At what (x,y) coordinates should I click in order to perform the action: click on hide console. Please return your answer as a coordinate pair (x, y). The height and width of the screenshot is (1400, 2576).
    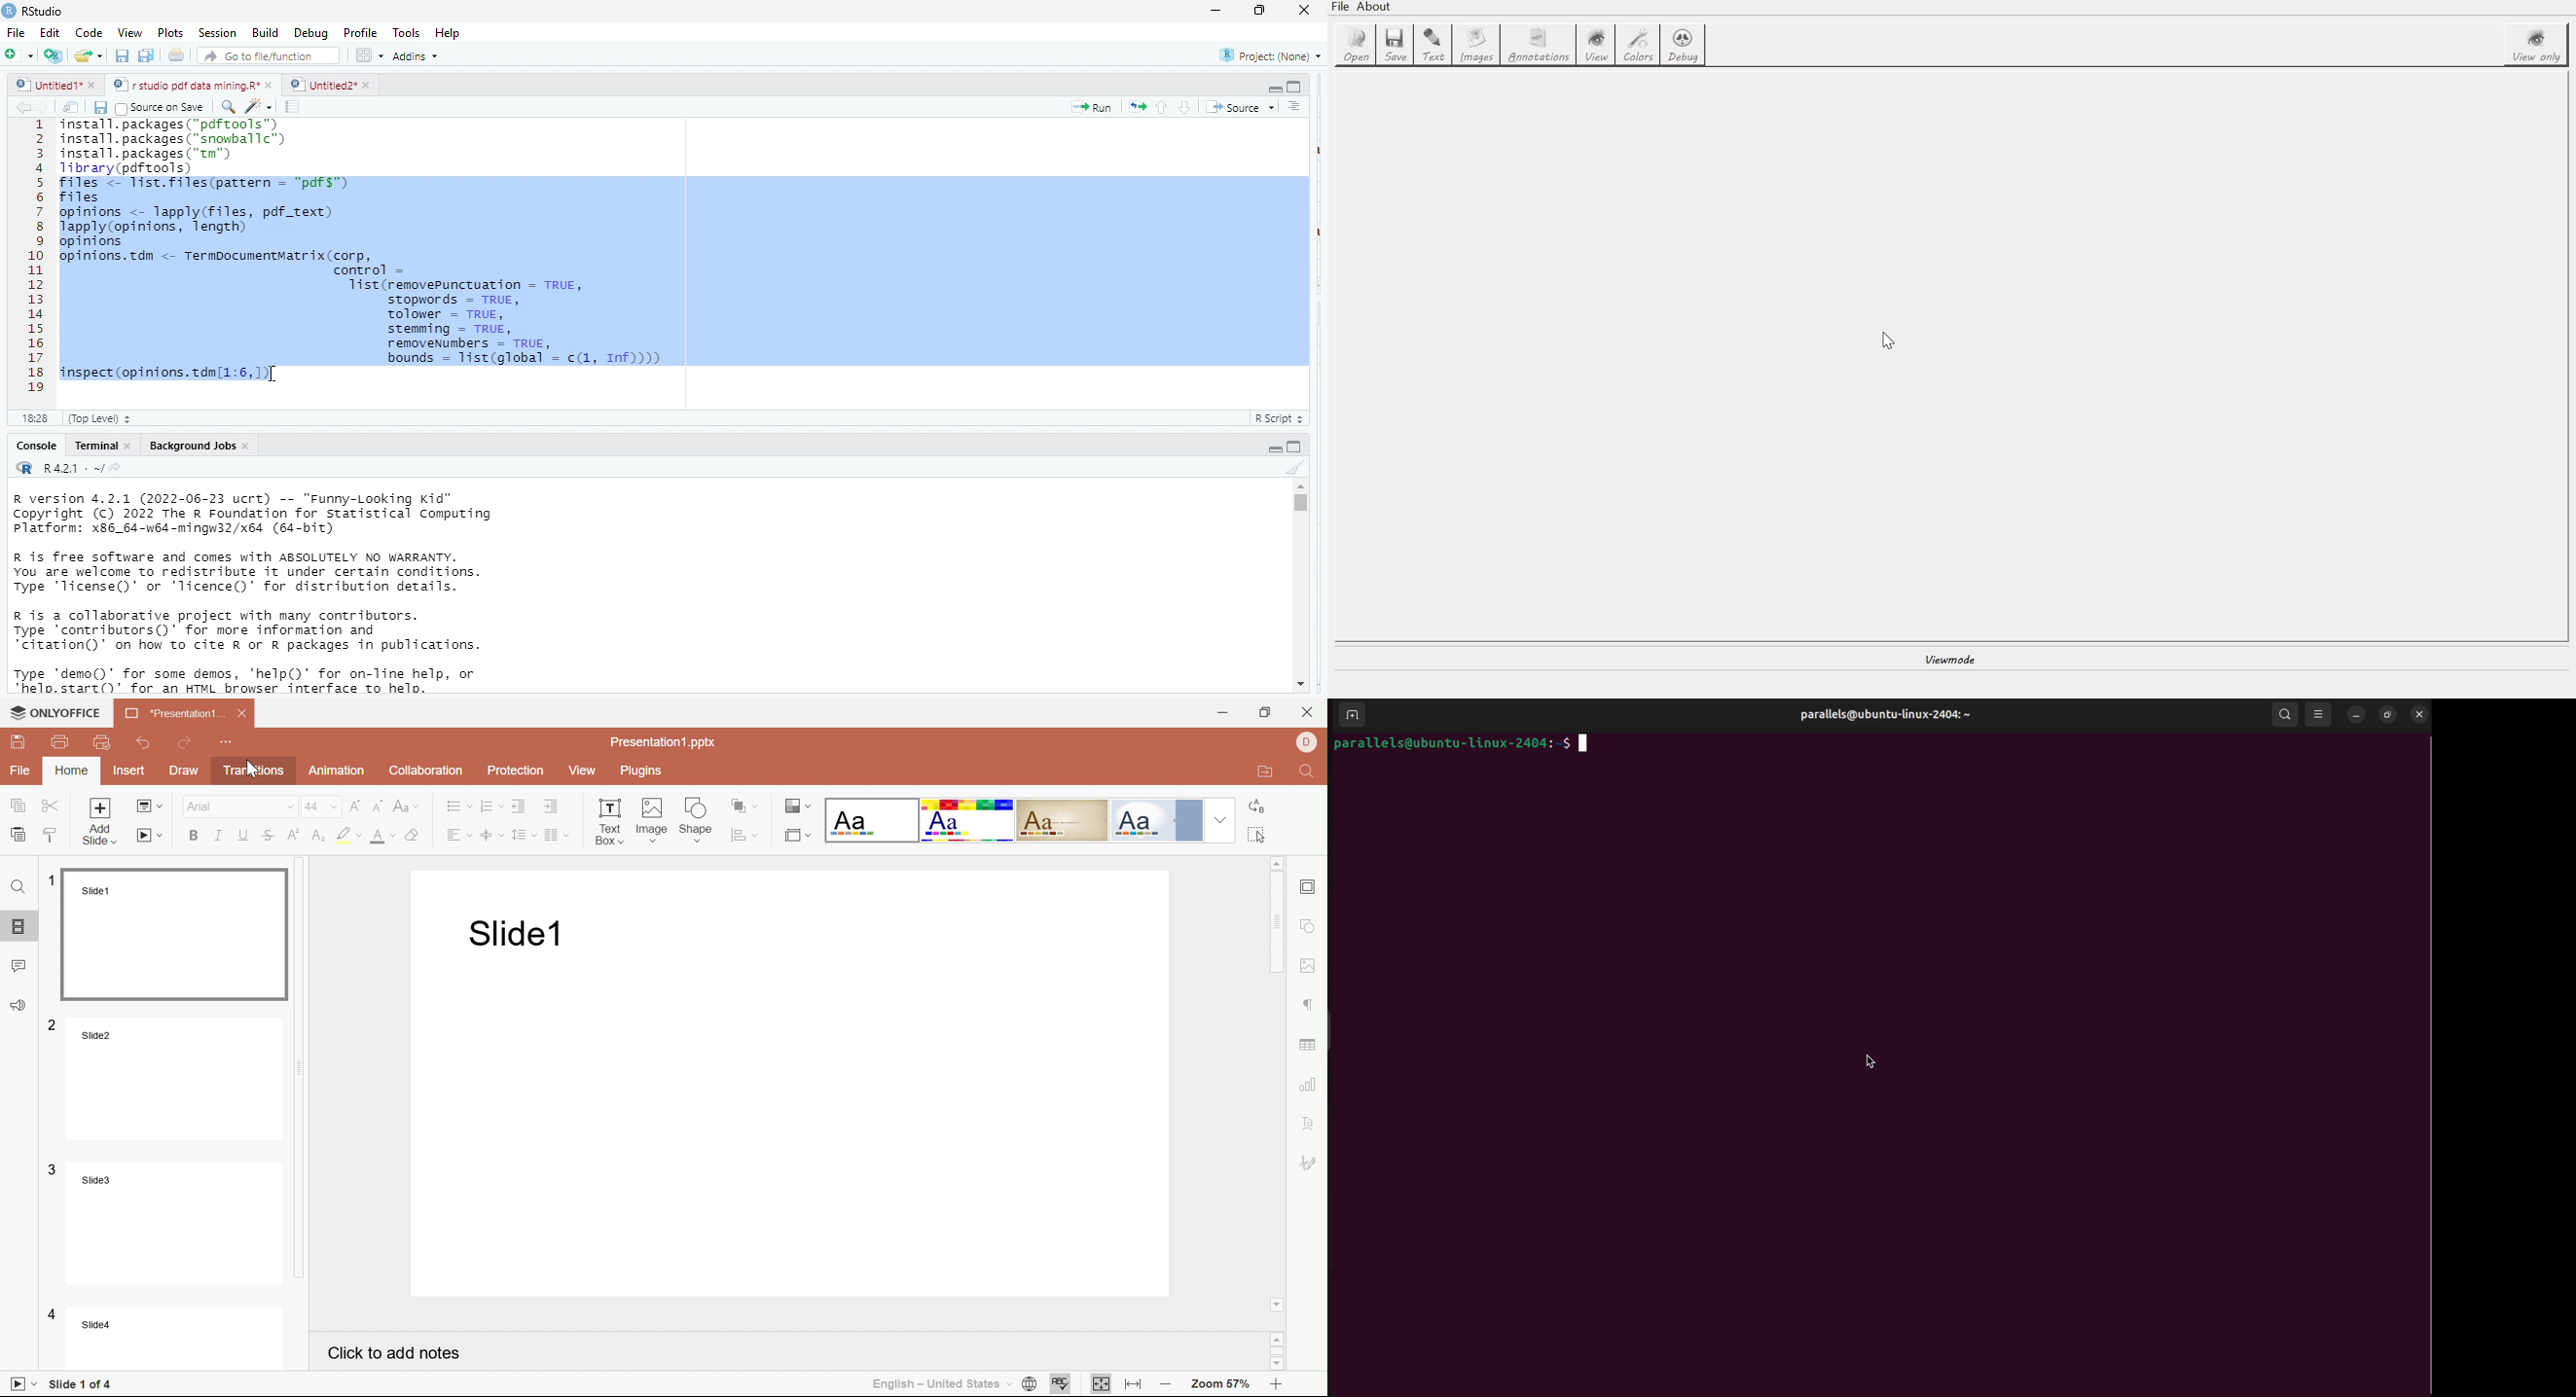
    Looking at the image, I should click on (1295, 446).